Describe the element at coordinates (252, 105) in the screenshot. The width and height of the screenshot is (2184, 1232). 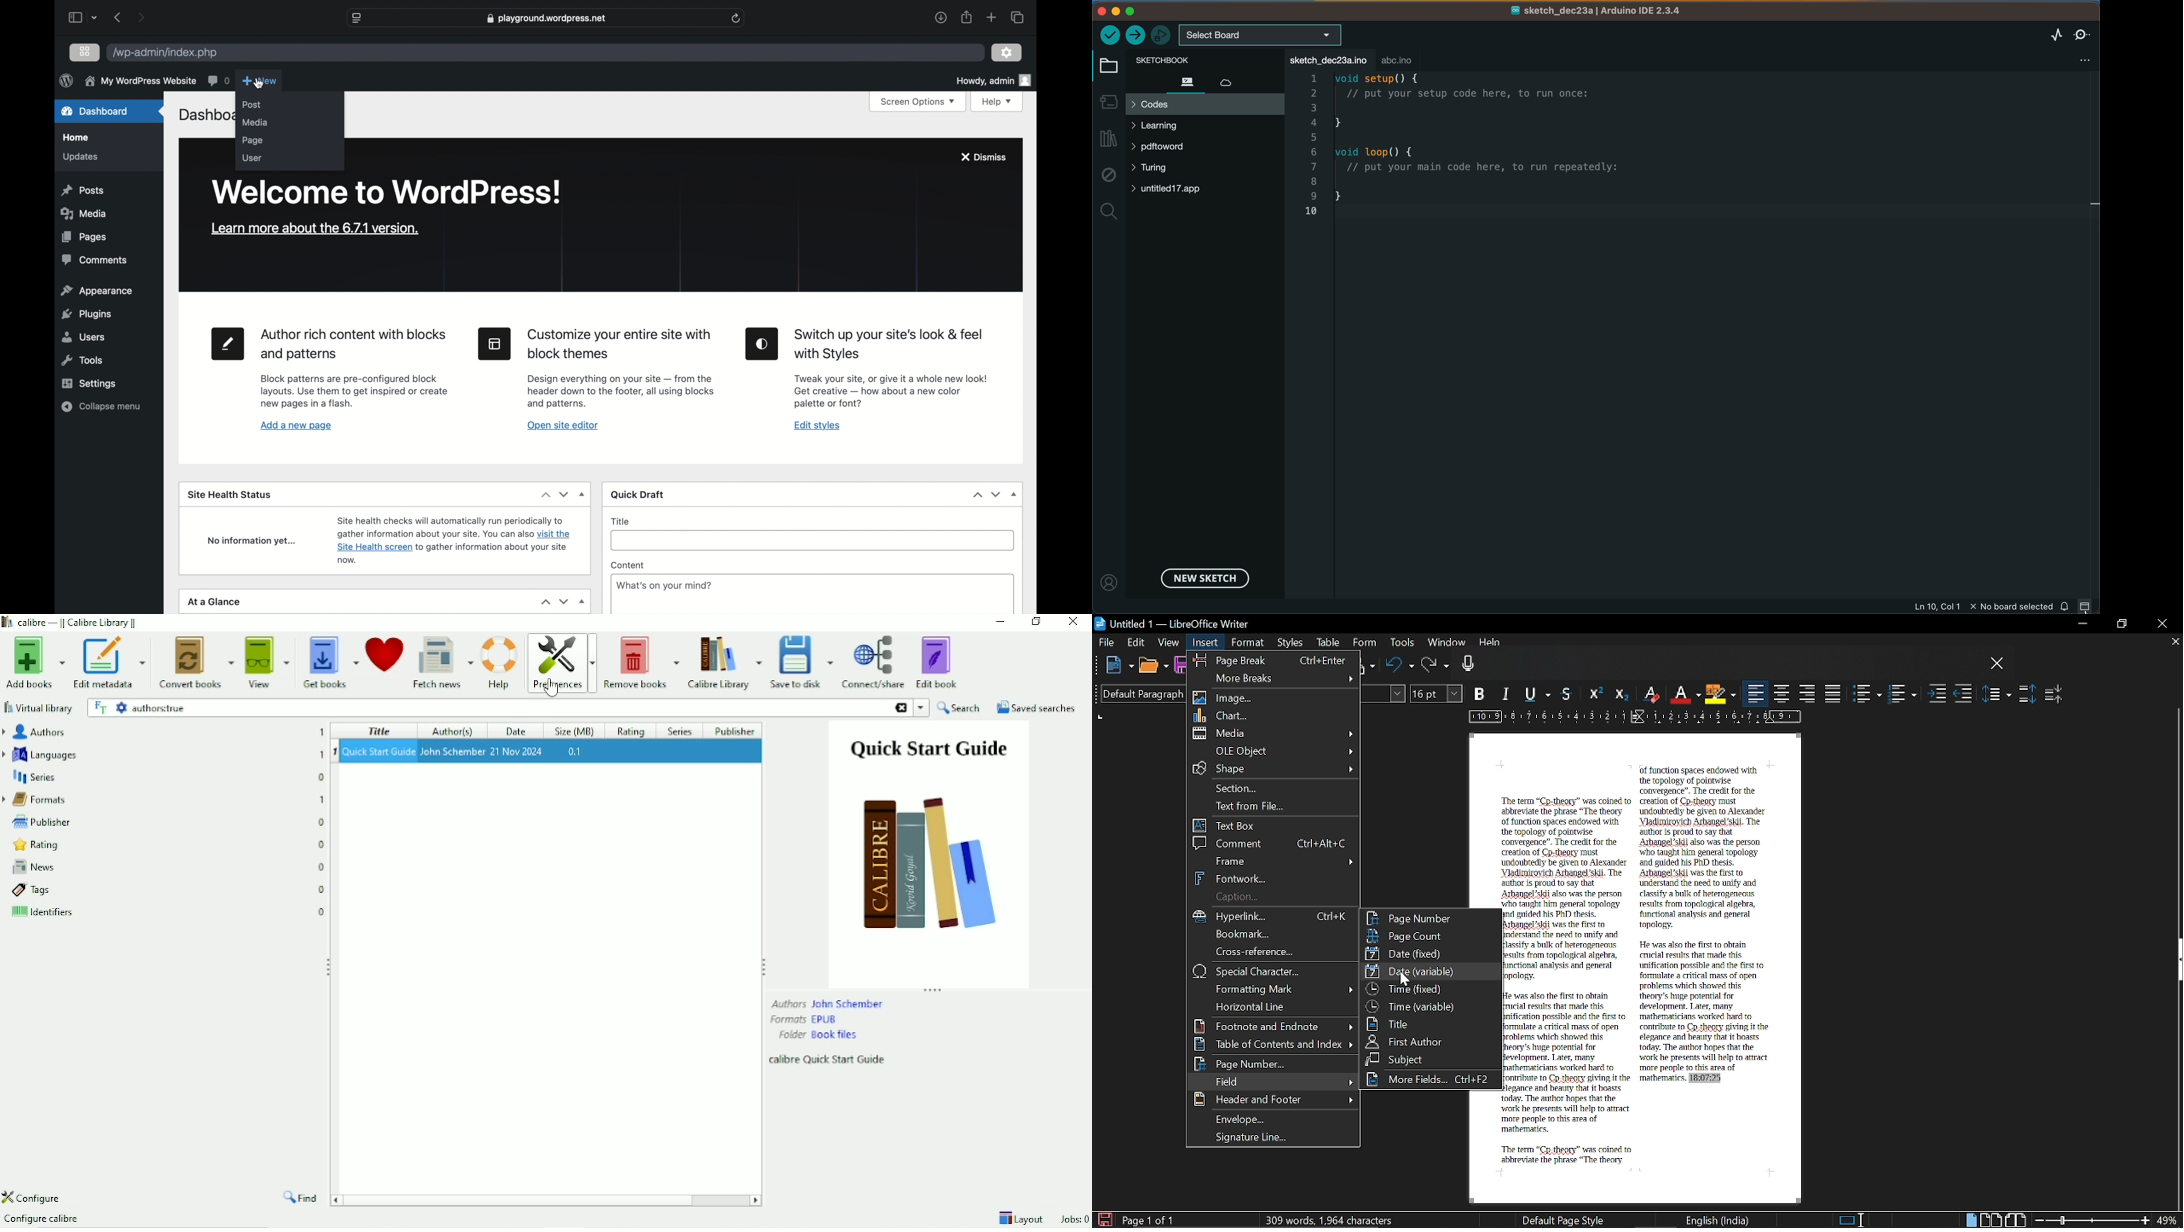
I see `post` at that location.